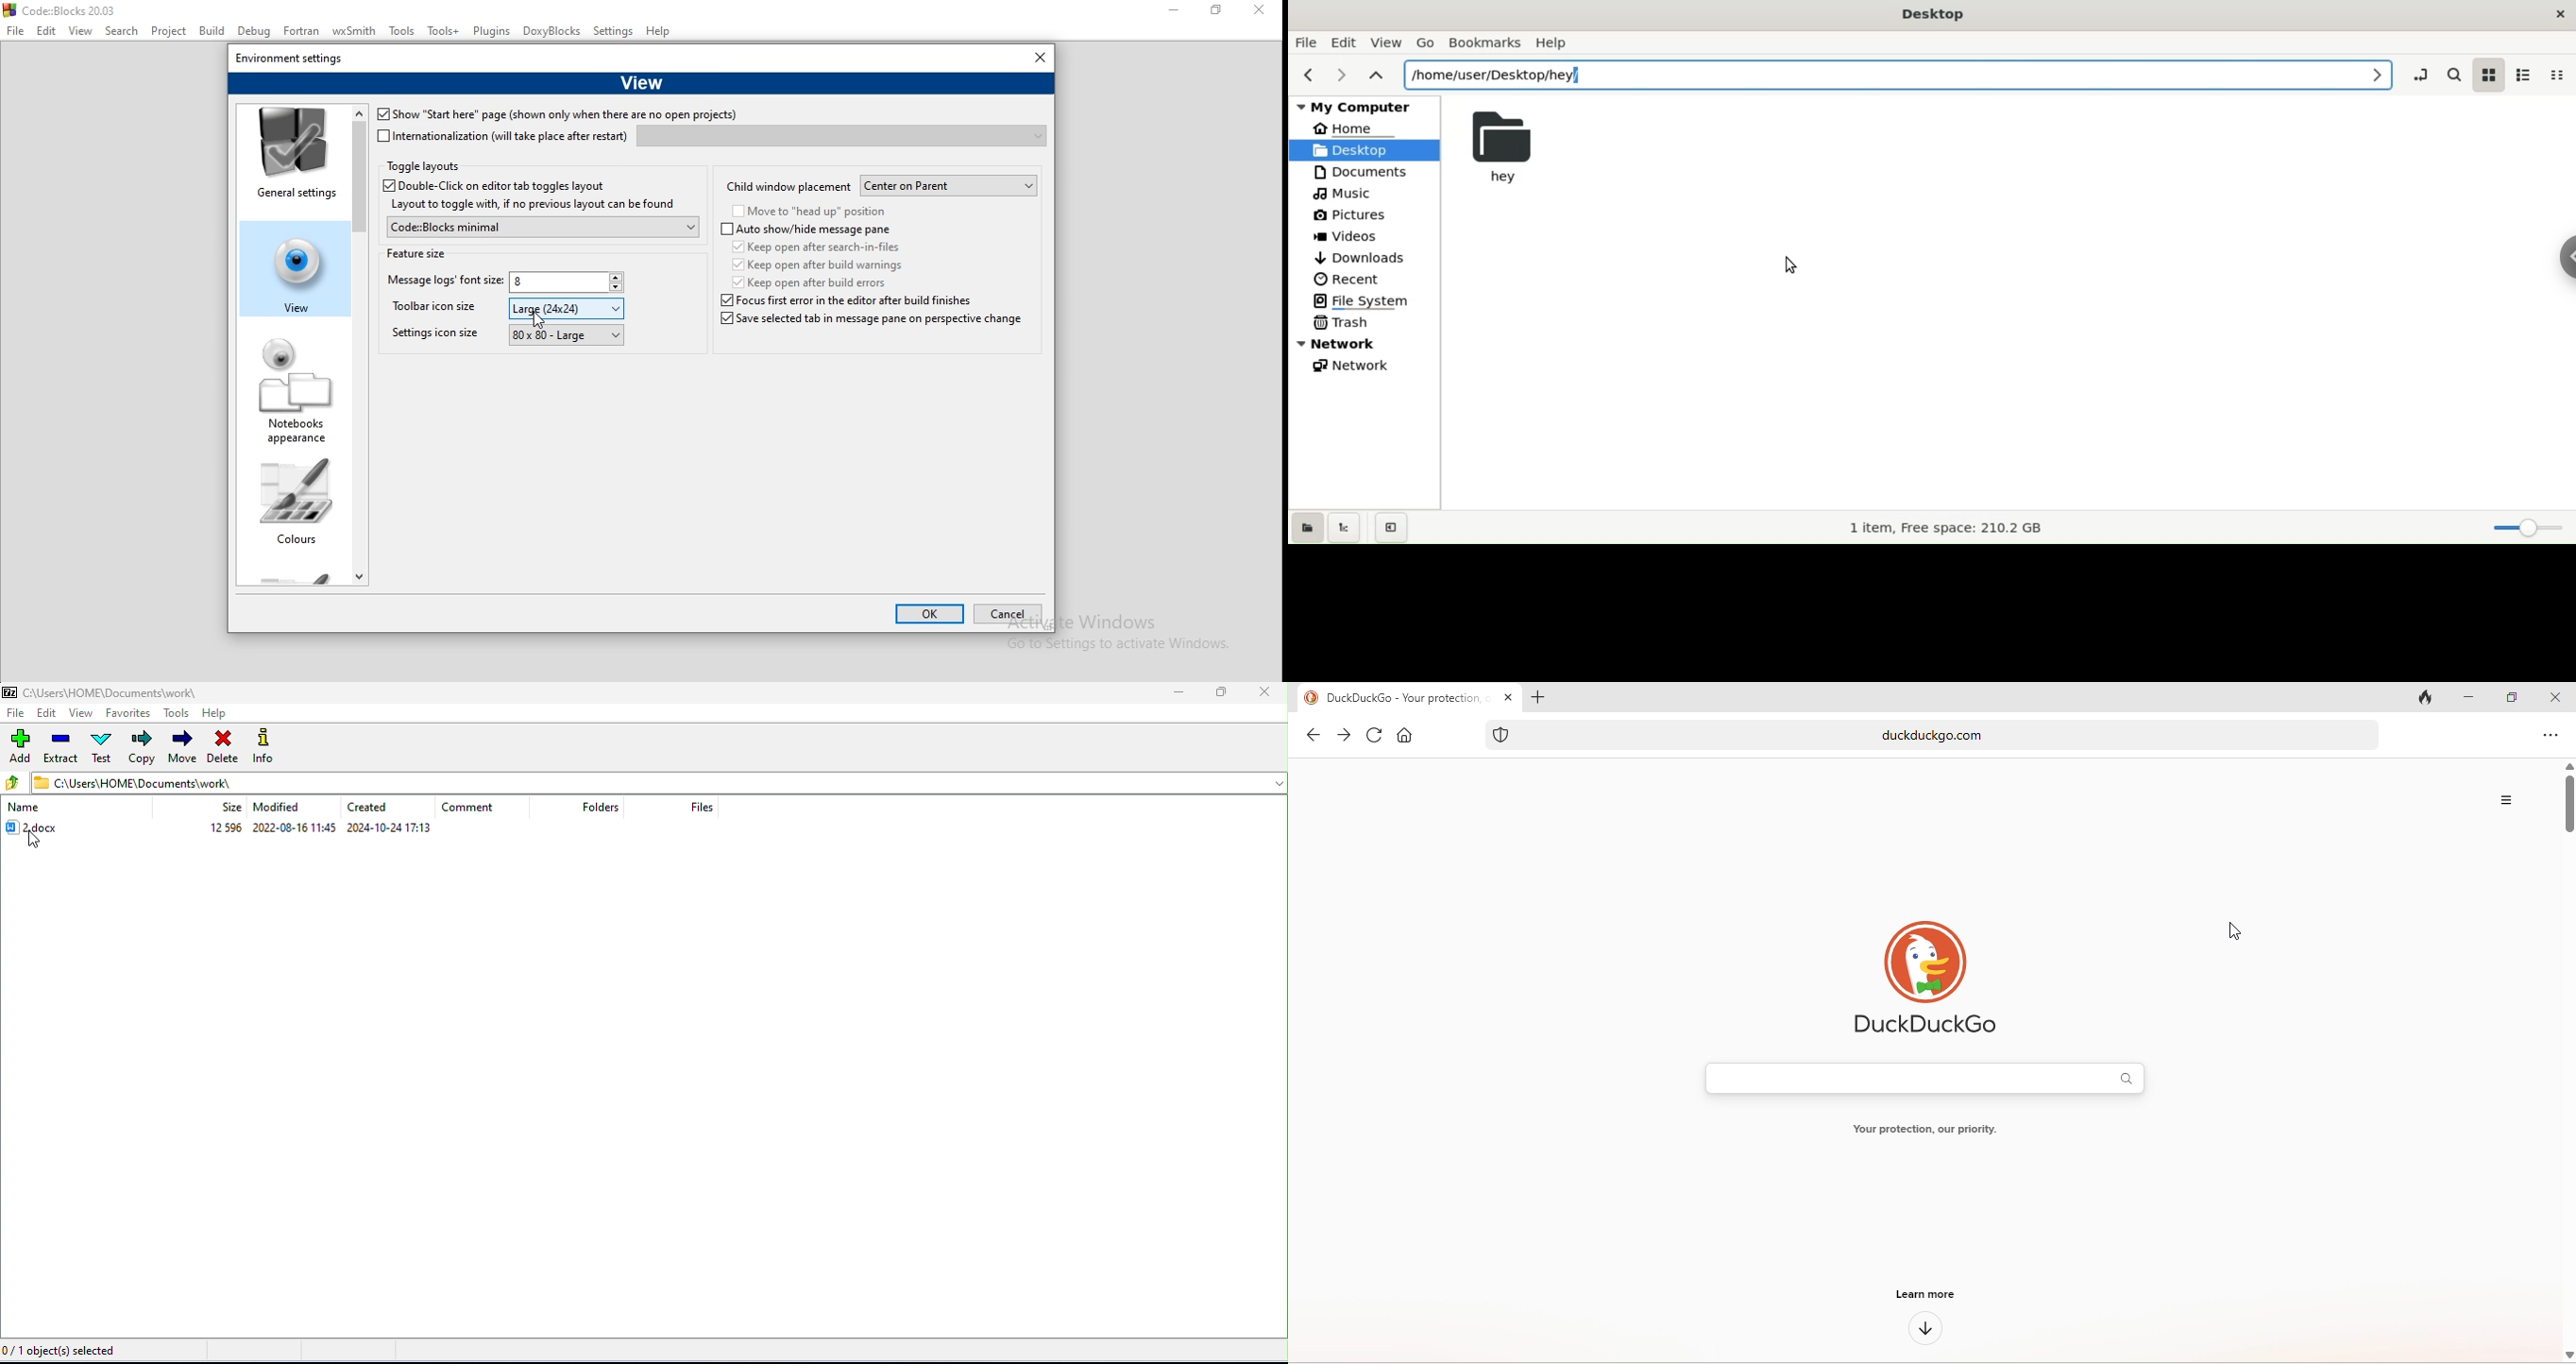  I want to click on File , so click(15, 31).